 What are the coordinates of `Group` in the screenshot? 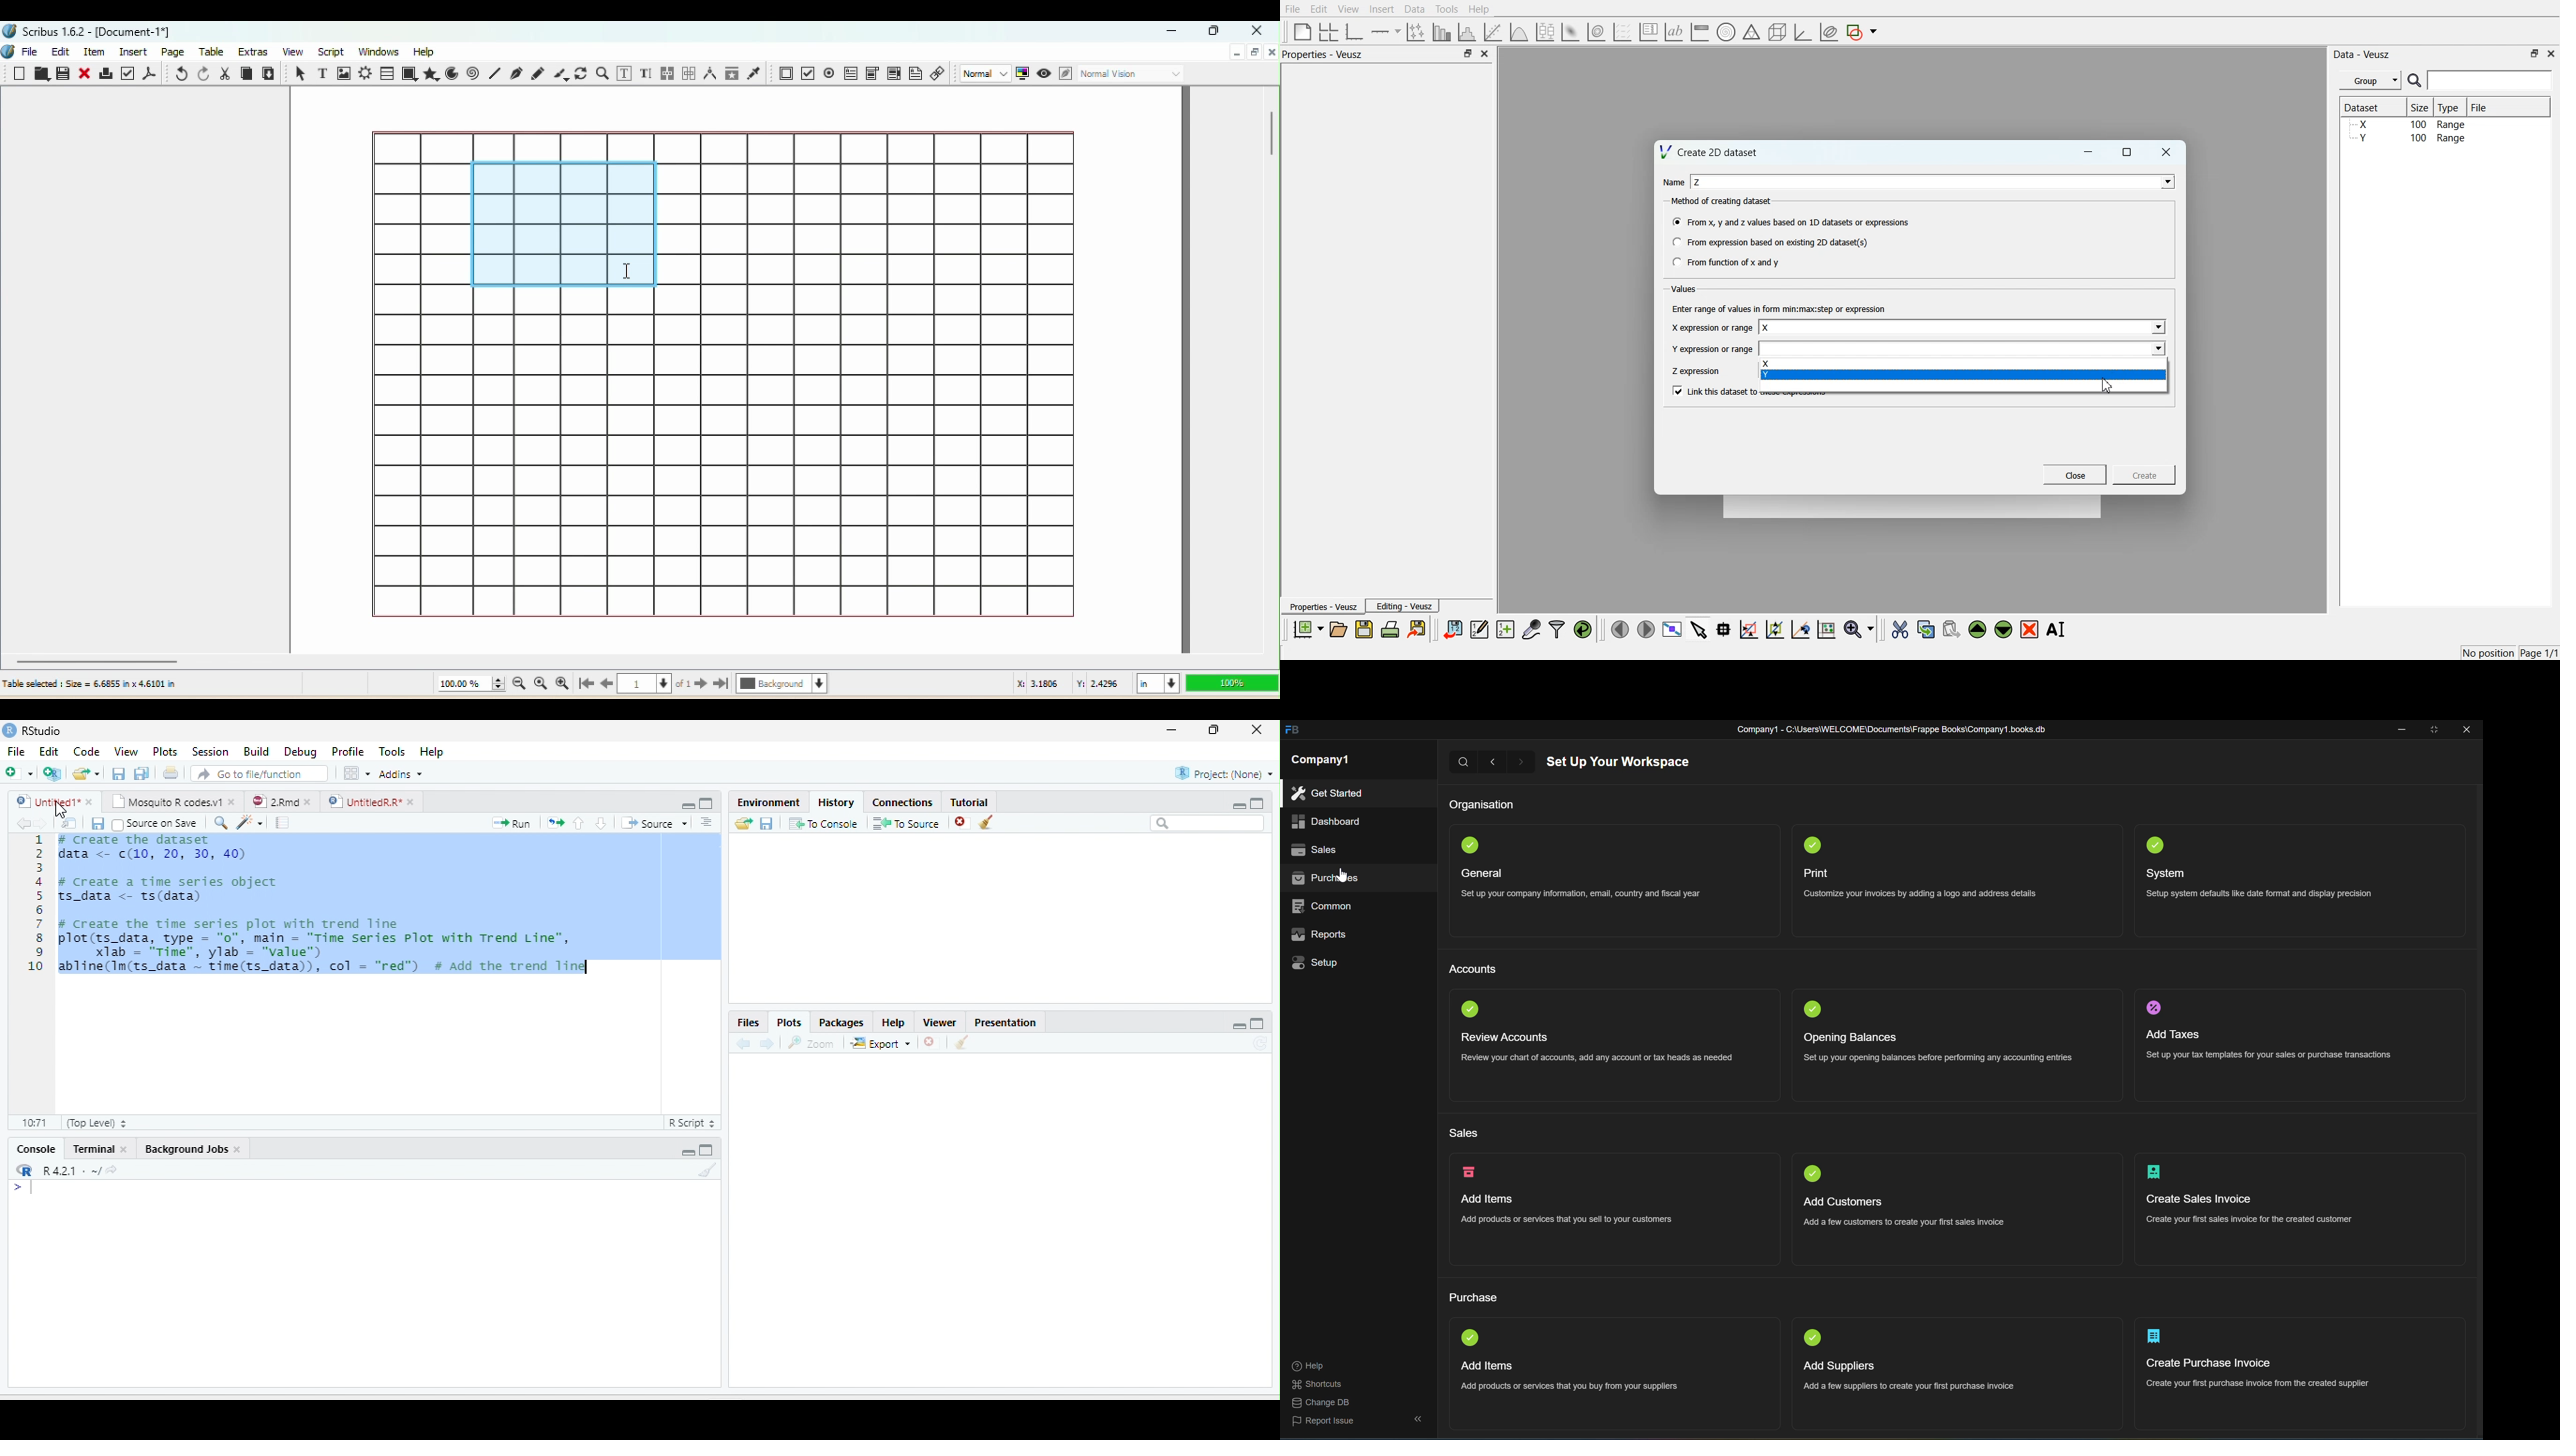 It's located at (2371, 81).